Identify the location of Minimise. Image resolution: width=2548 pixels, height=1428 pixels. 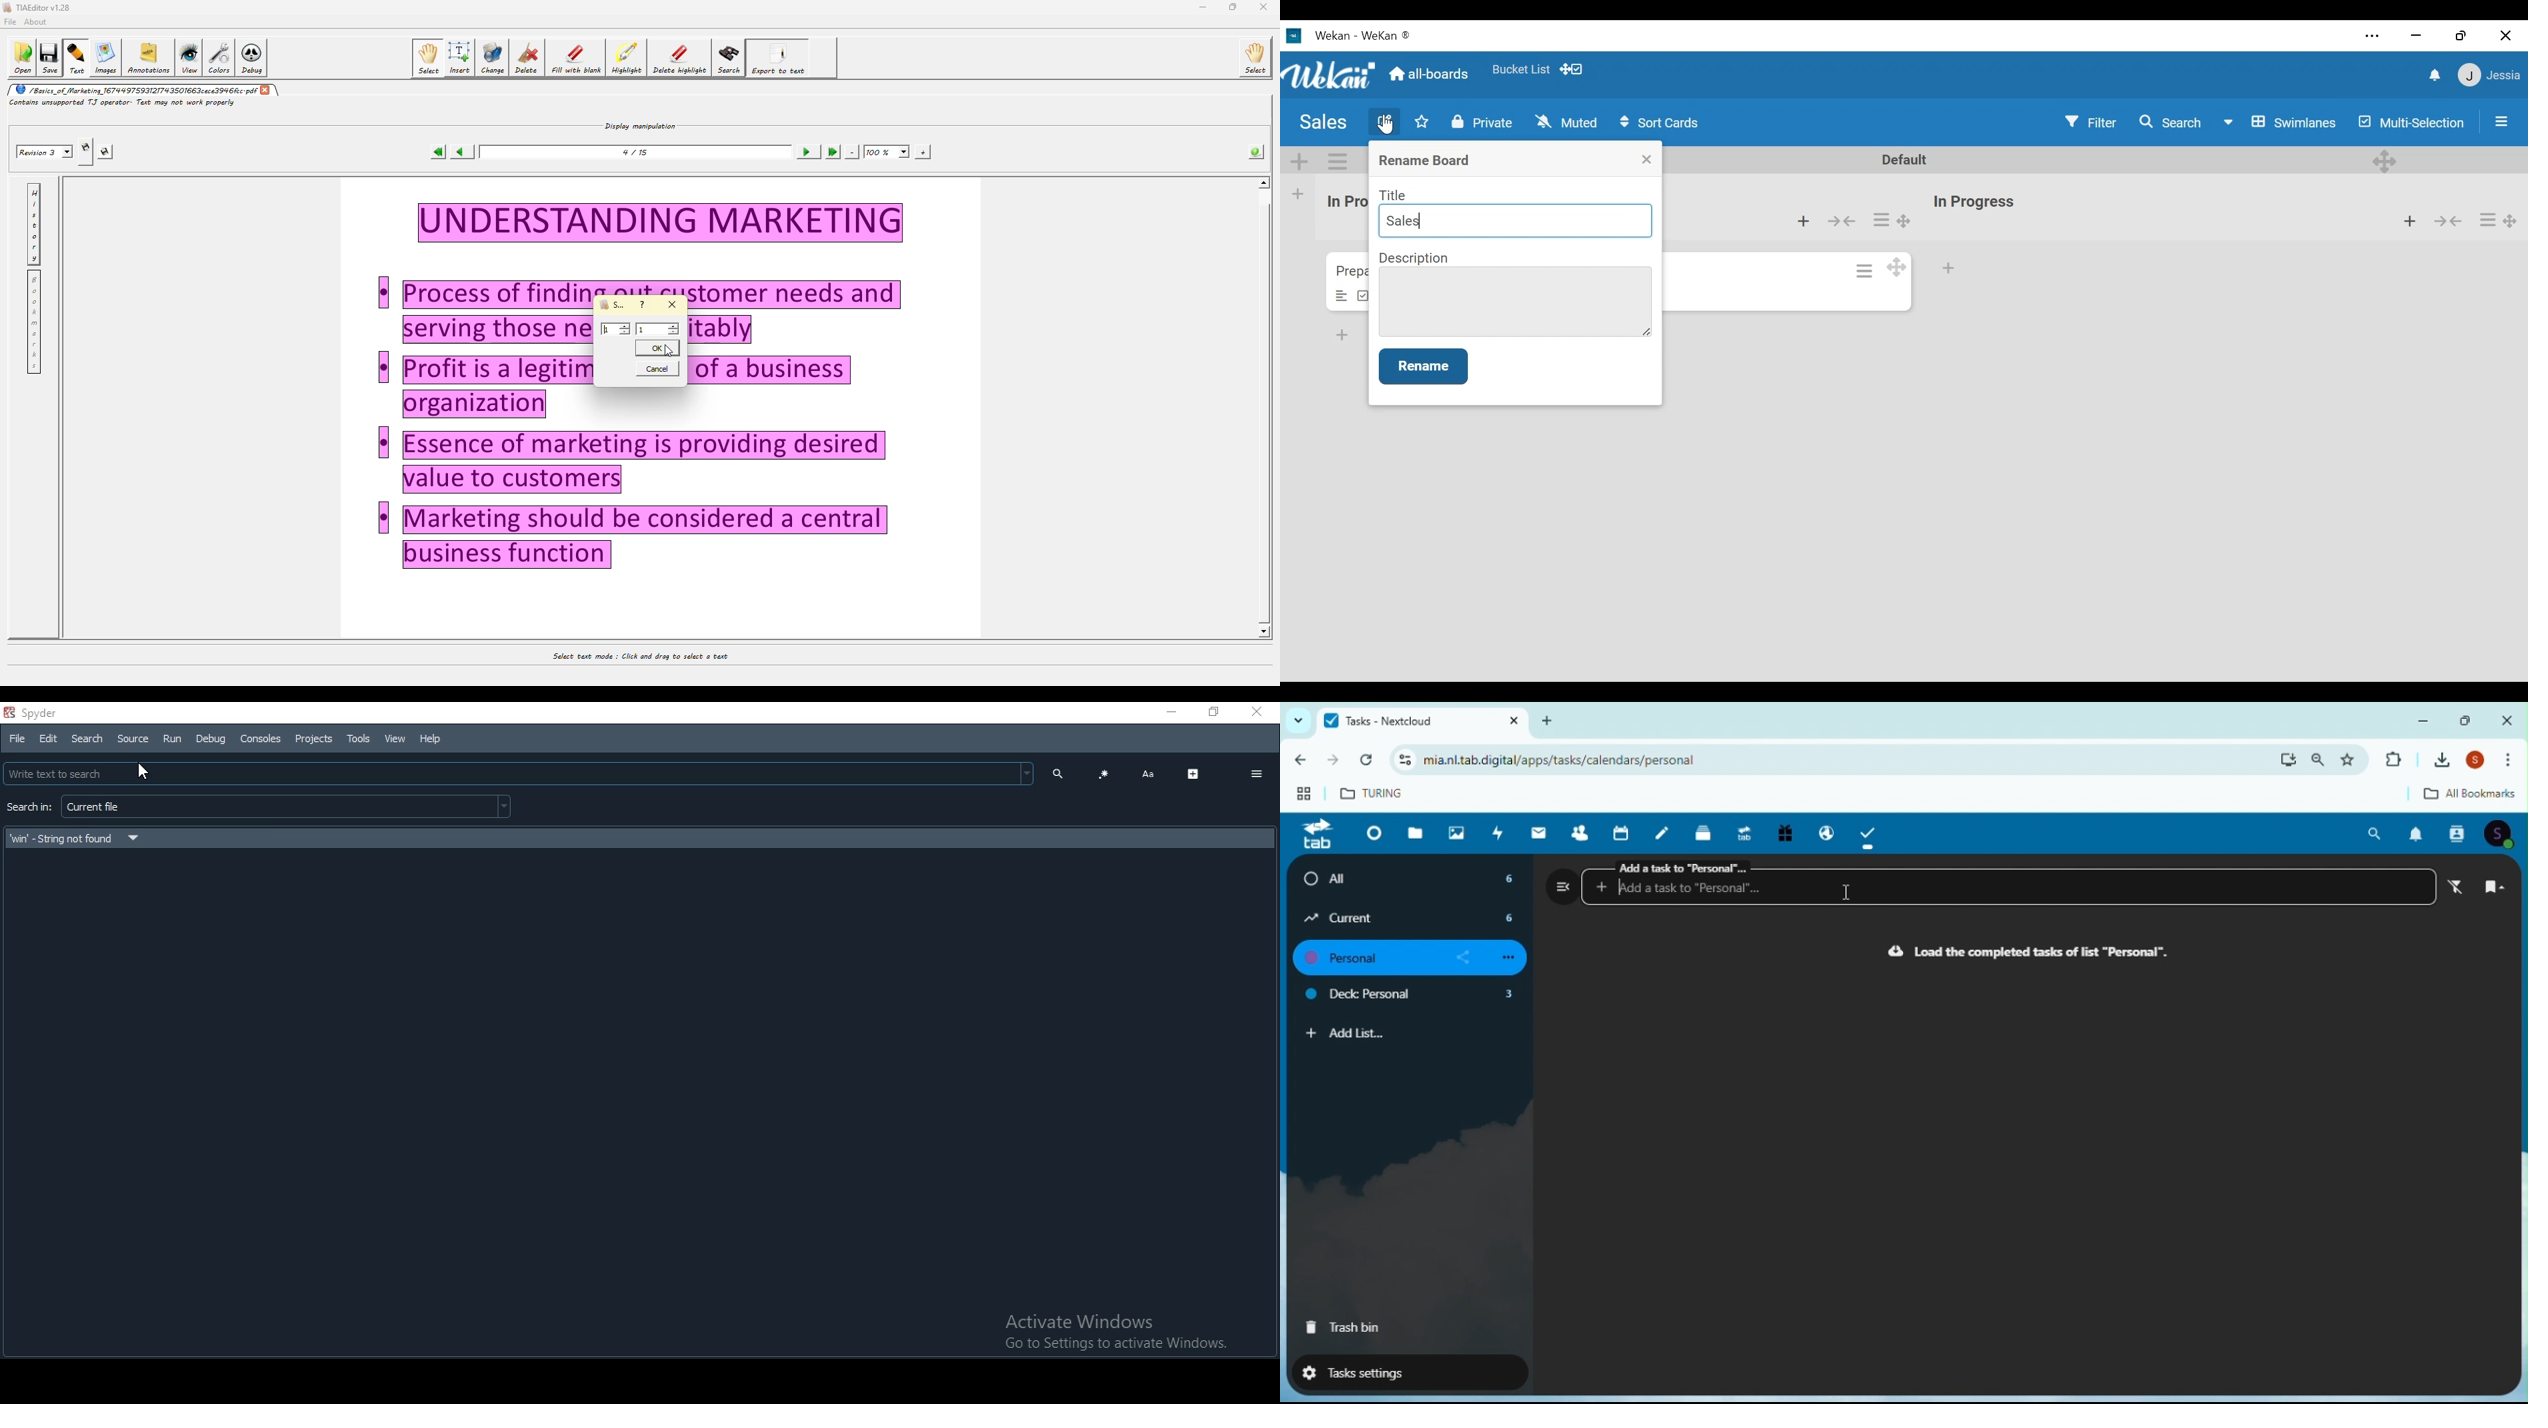
(2428, 720).